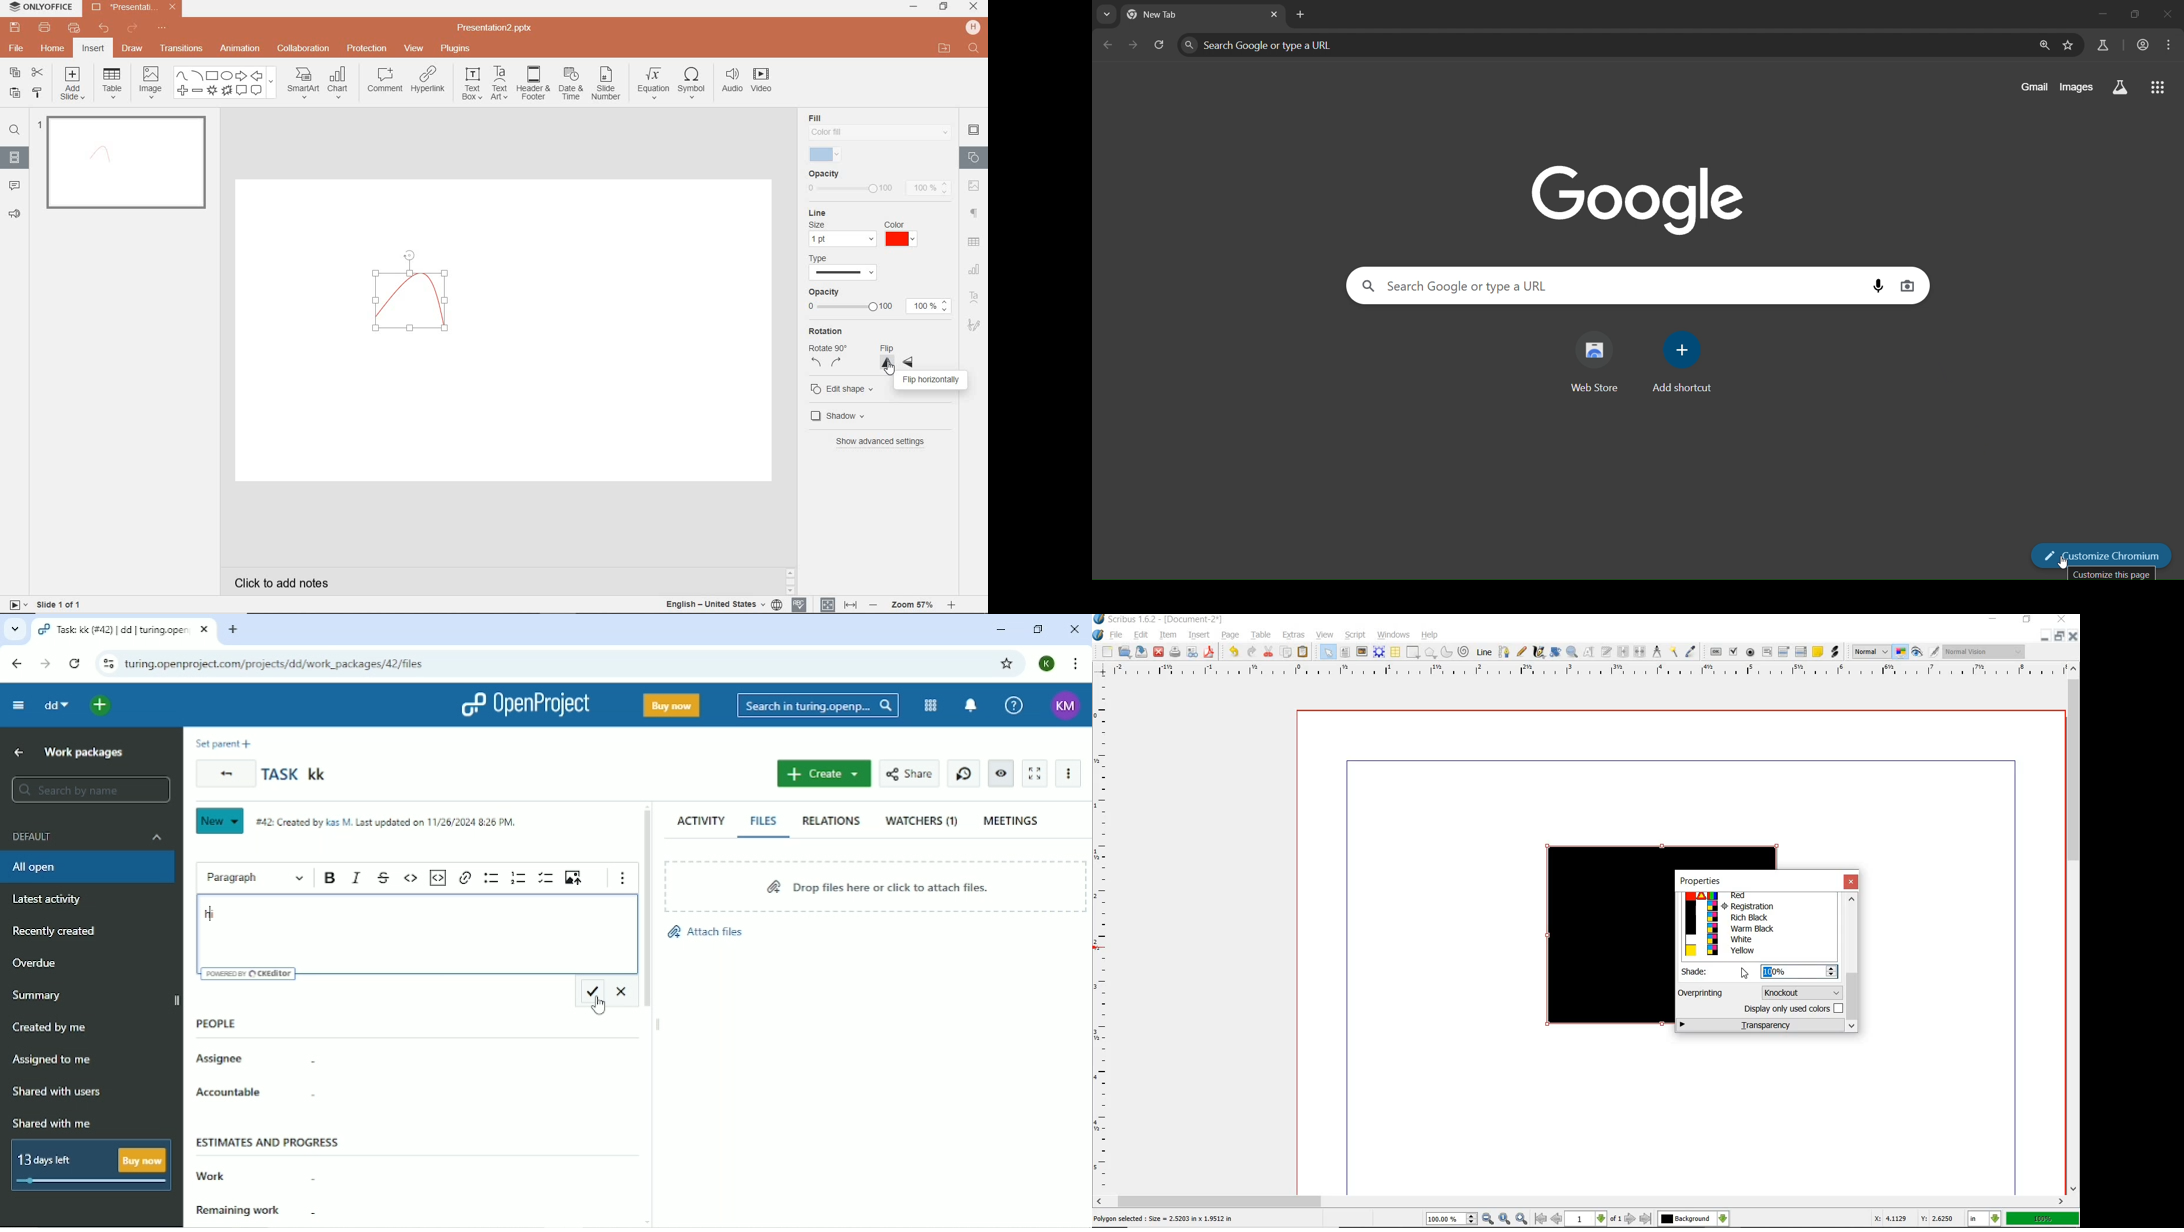  Describe the element at coordinates (883, 443) in the screenshot. I see `show advanced settings` at that location.